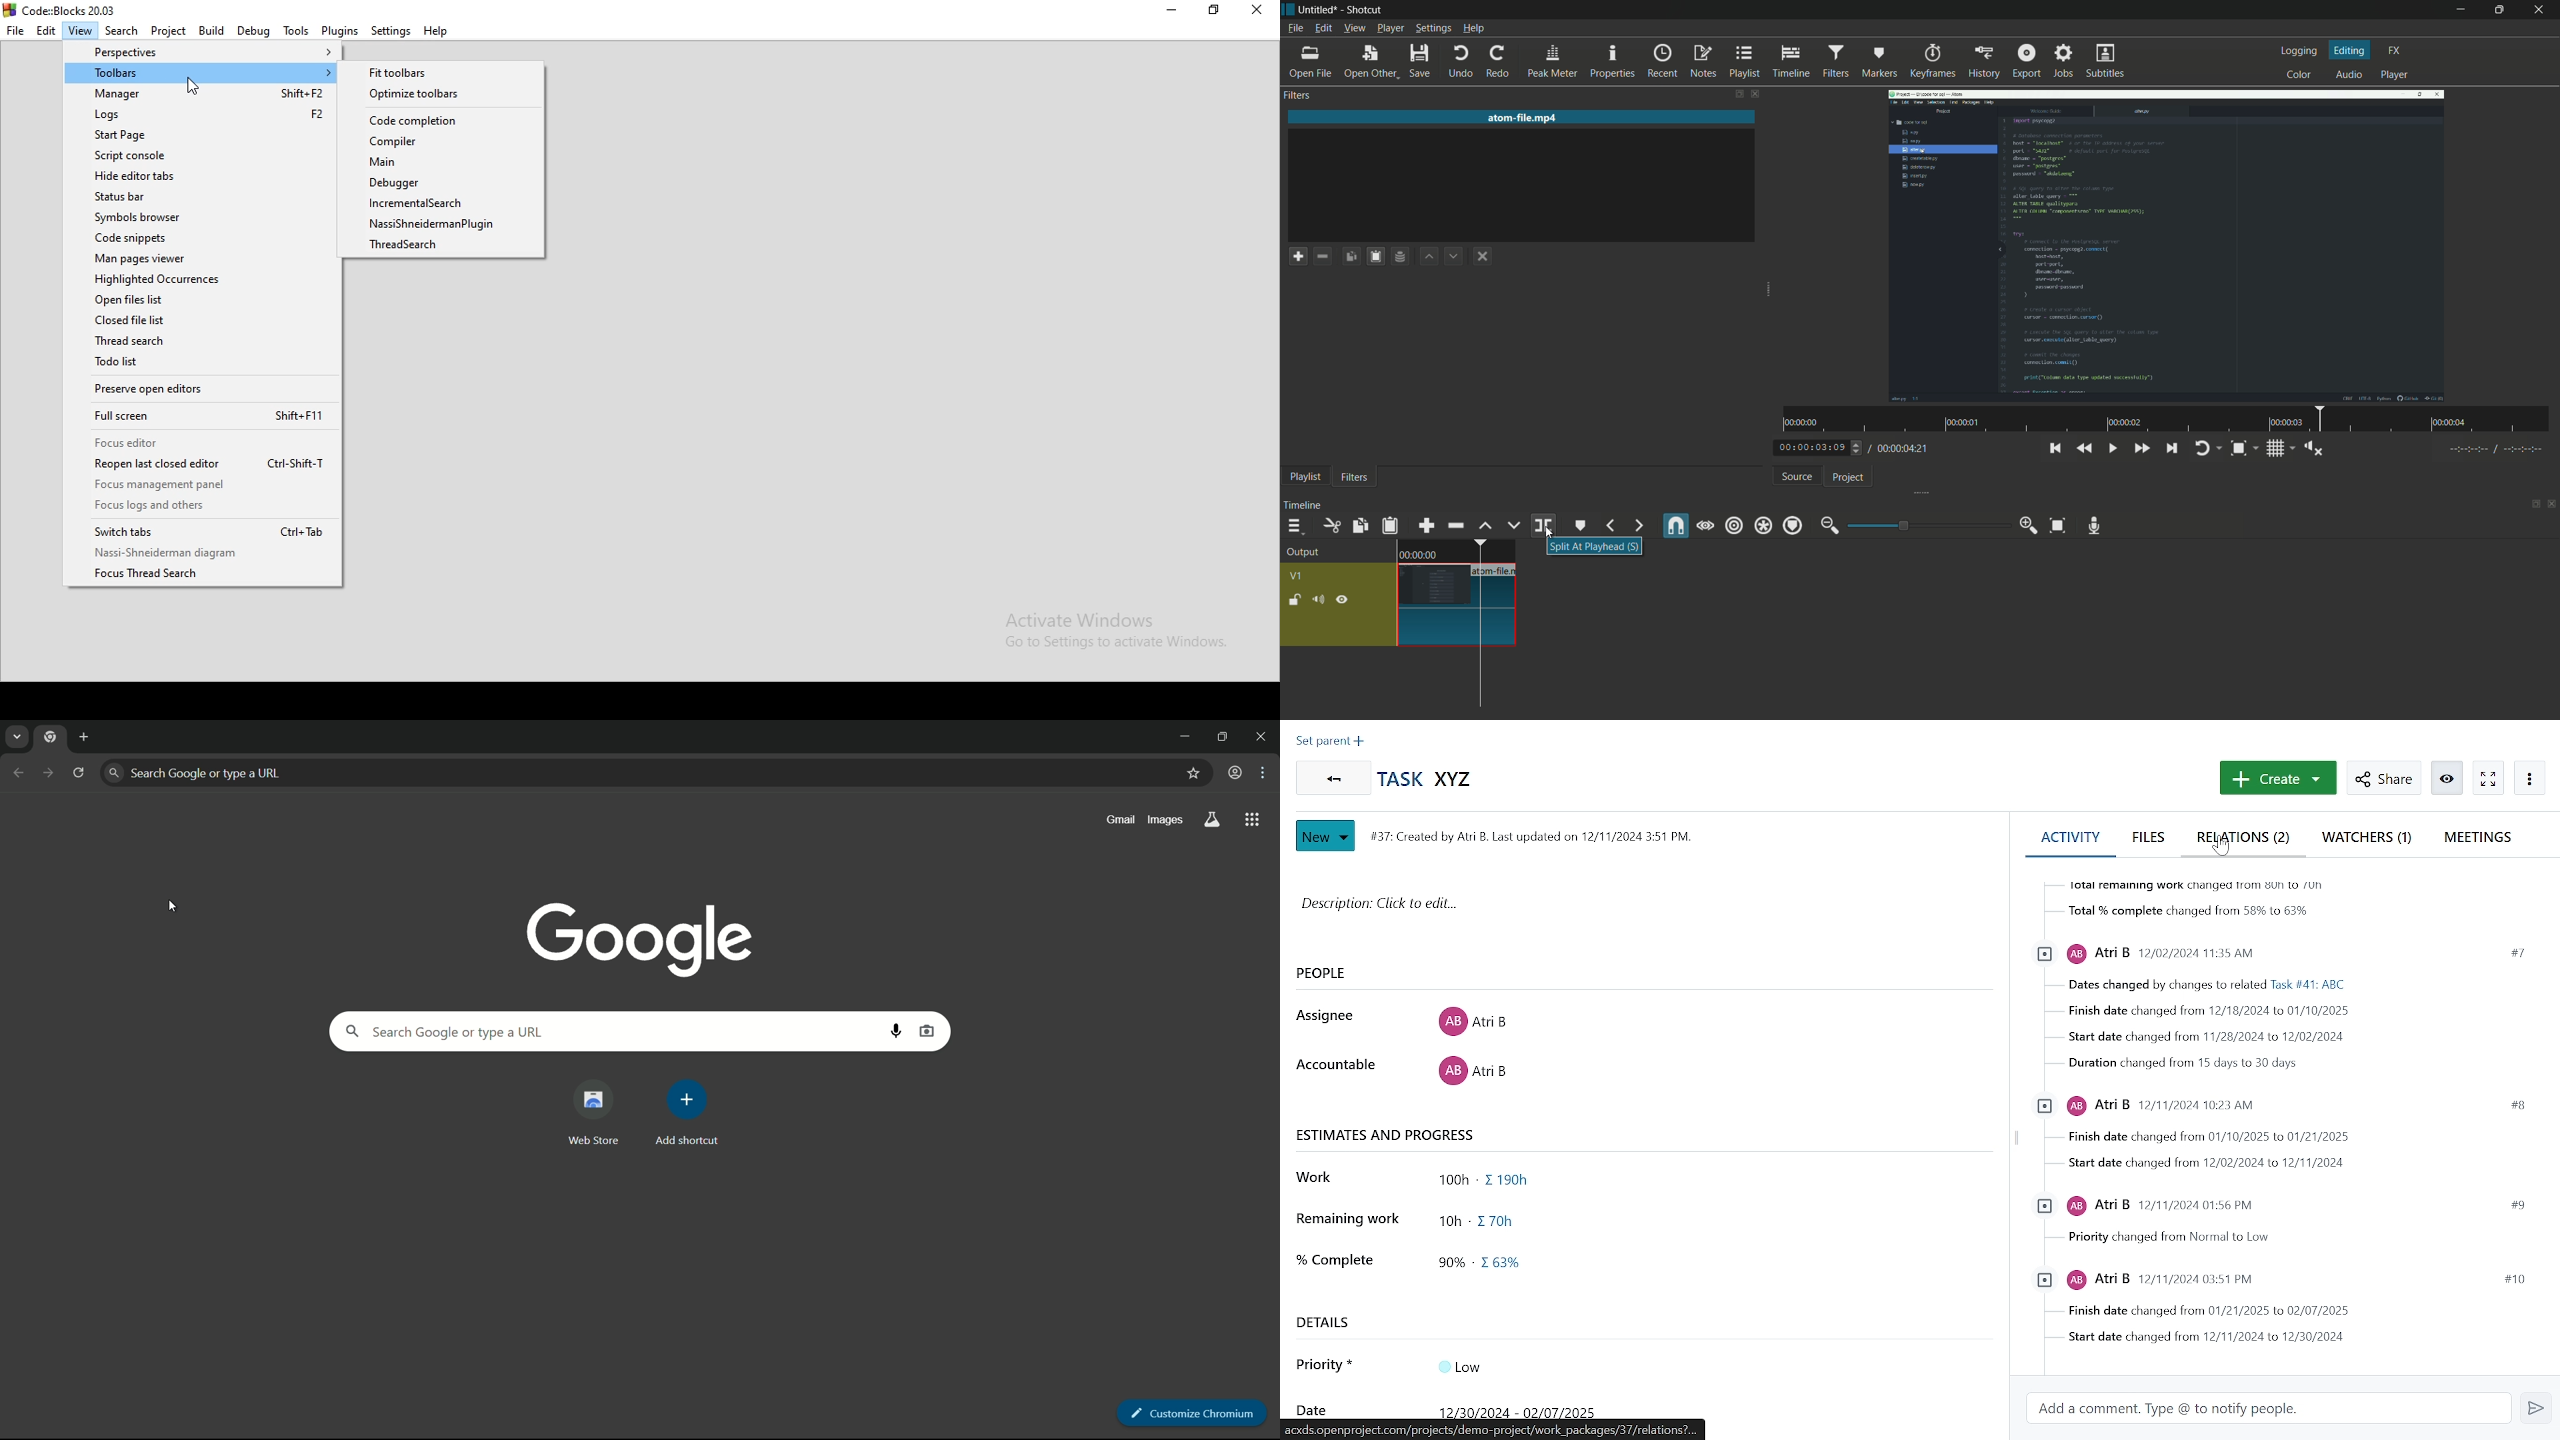  What do you see at coordinates (1331, 525) in the screenshot?
I see `cut` at bounding box center [1331, 525].